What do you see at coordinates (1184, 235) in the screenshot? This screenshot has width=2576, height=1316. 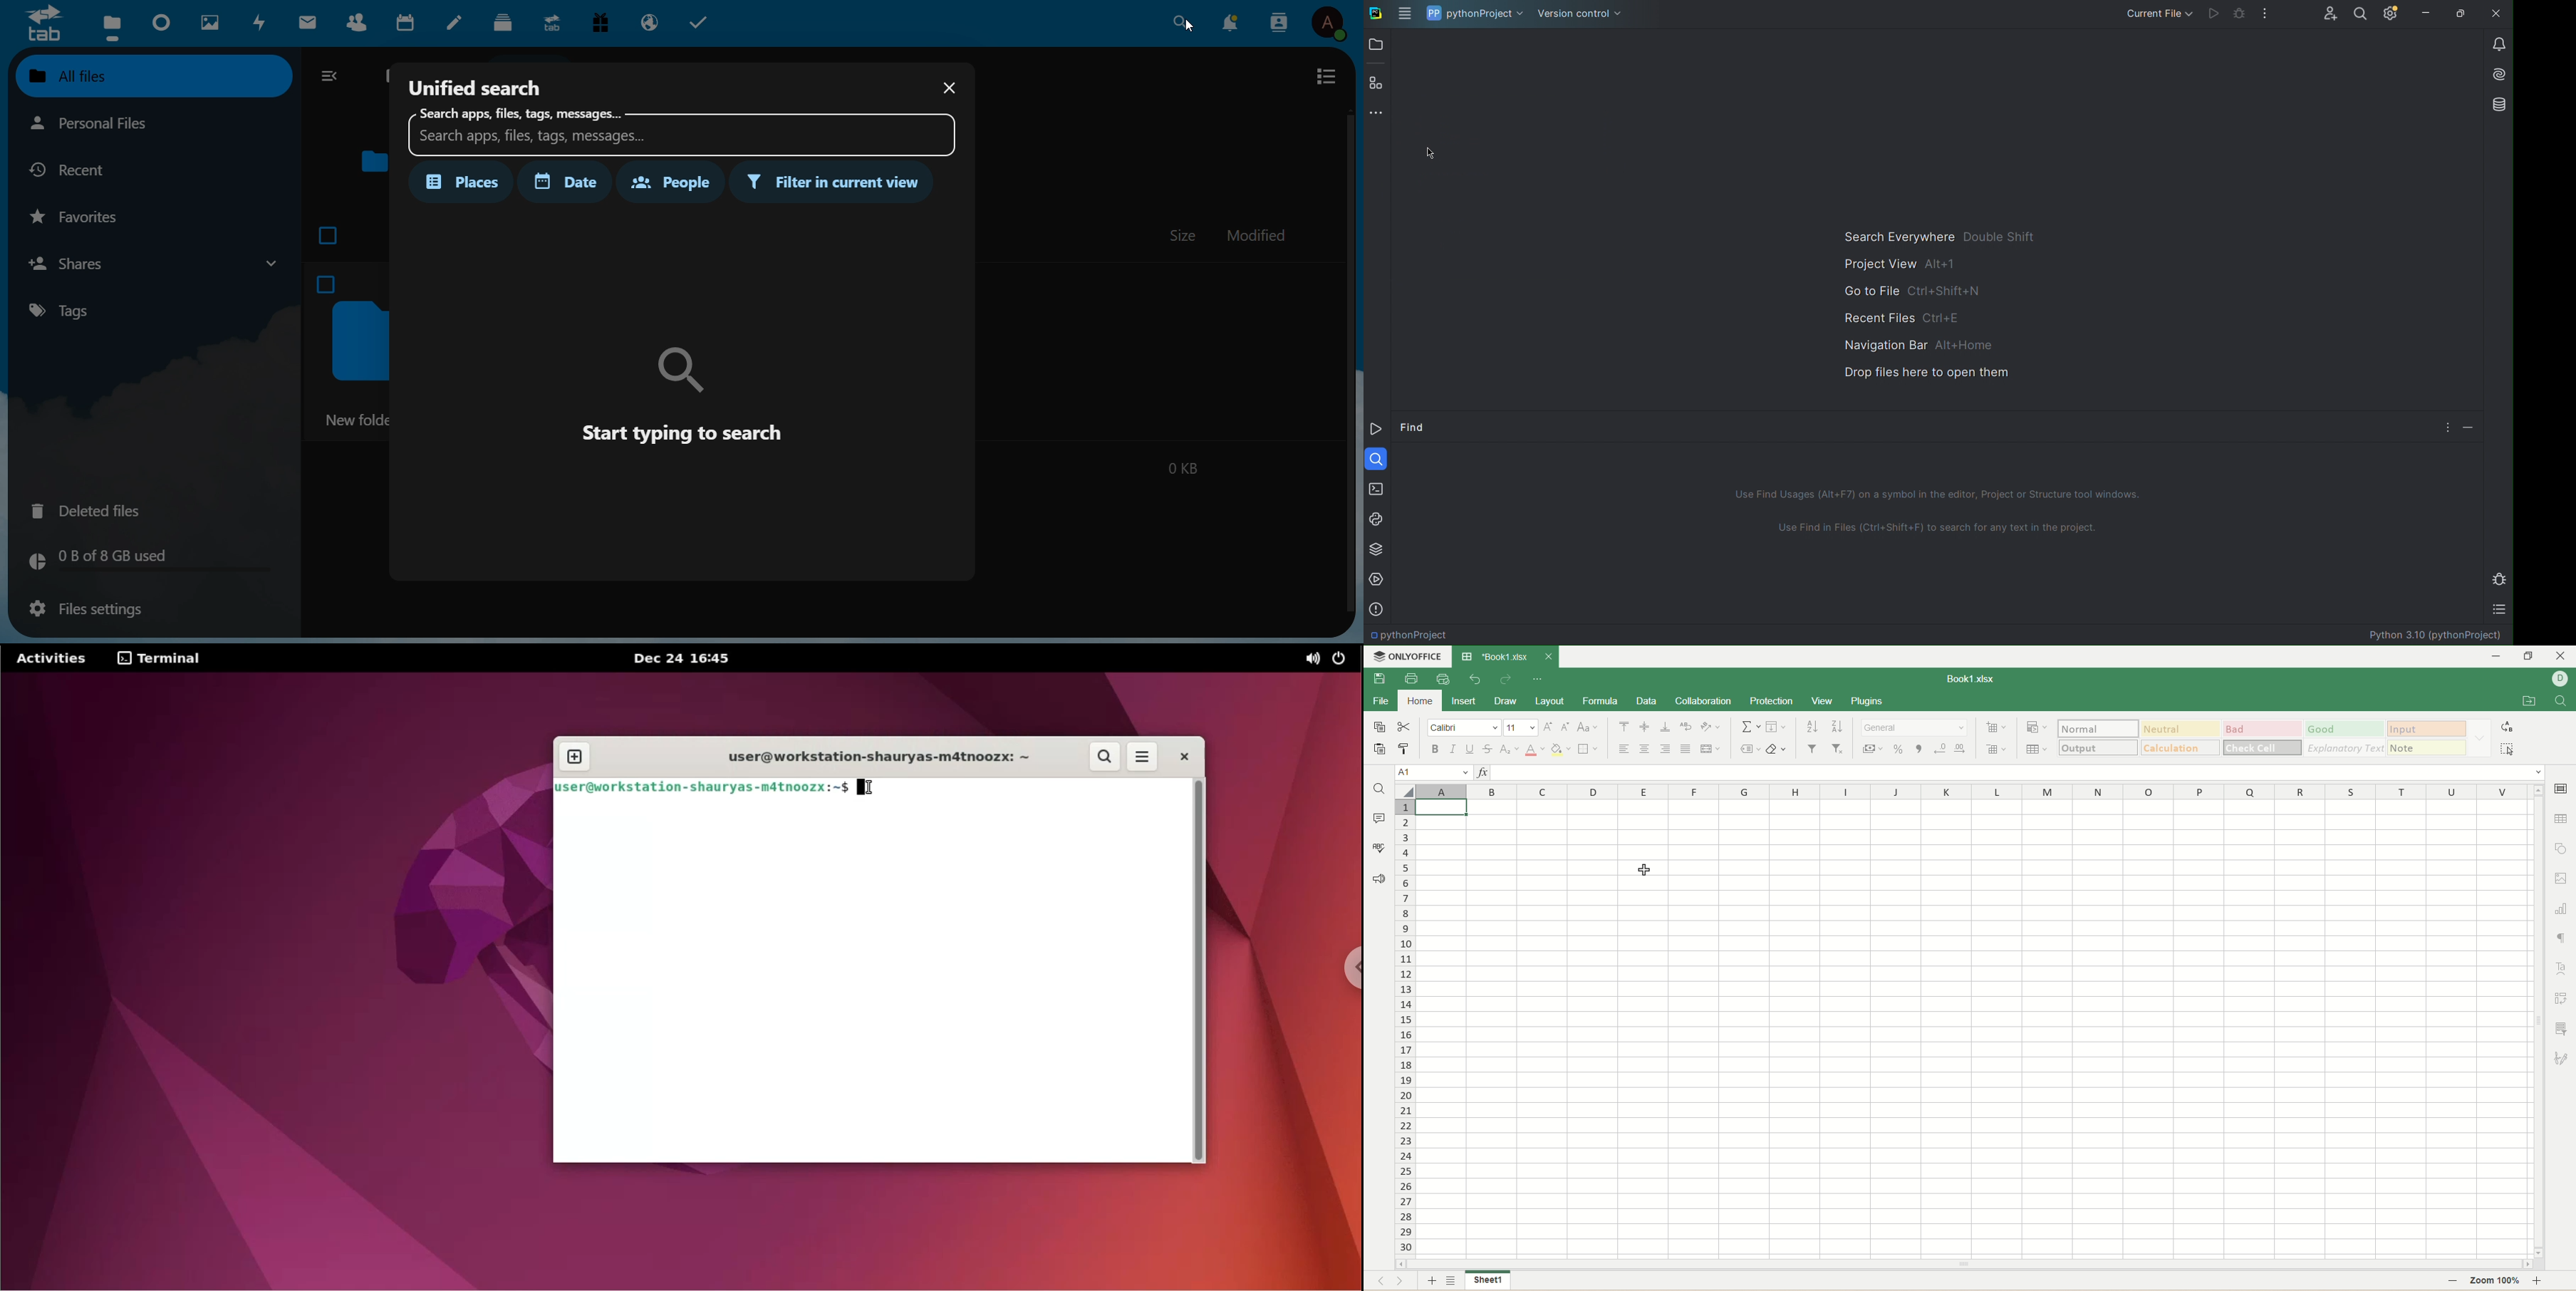 I see `size` at bounding box center [1184, 235].